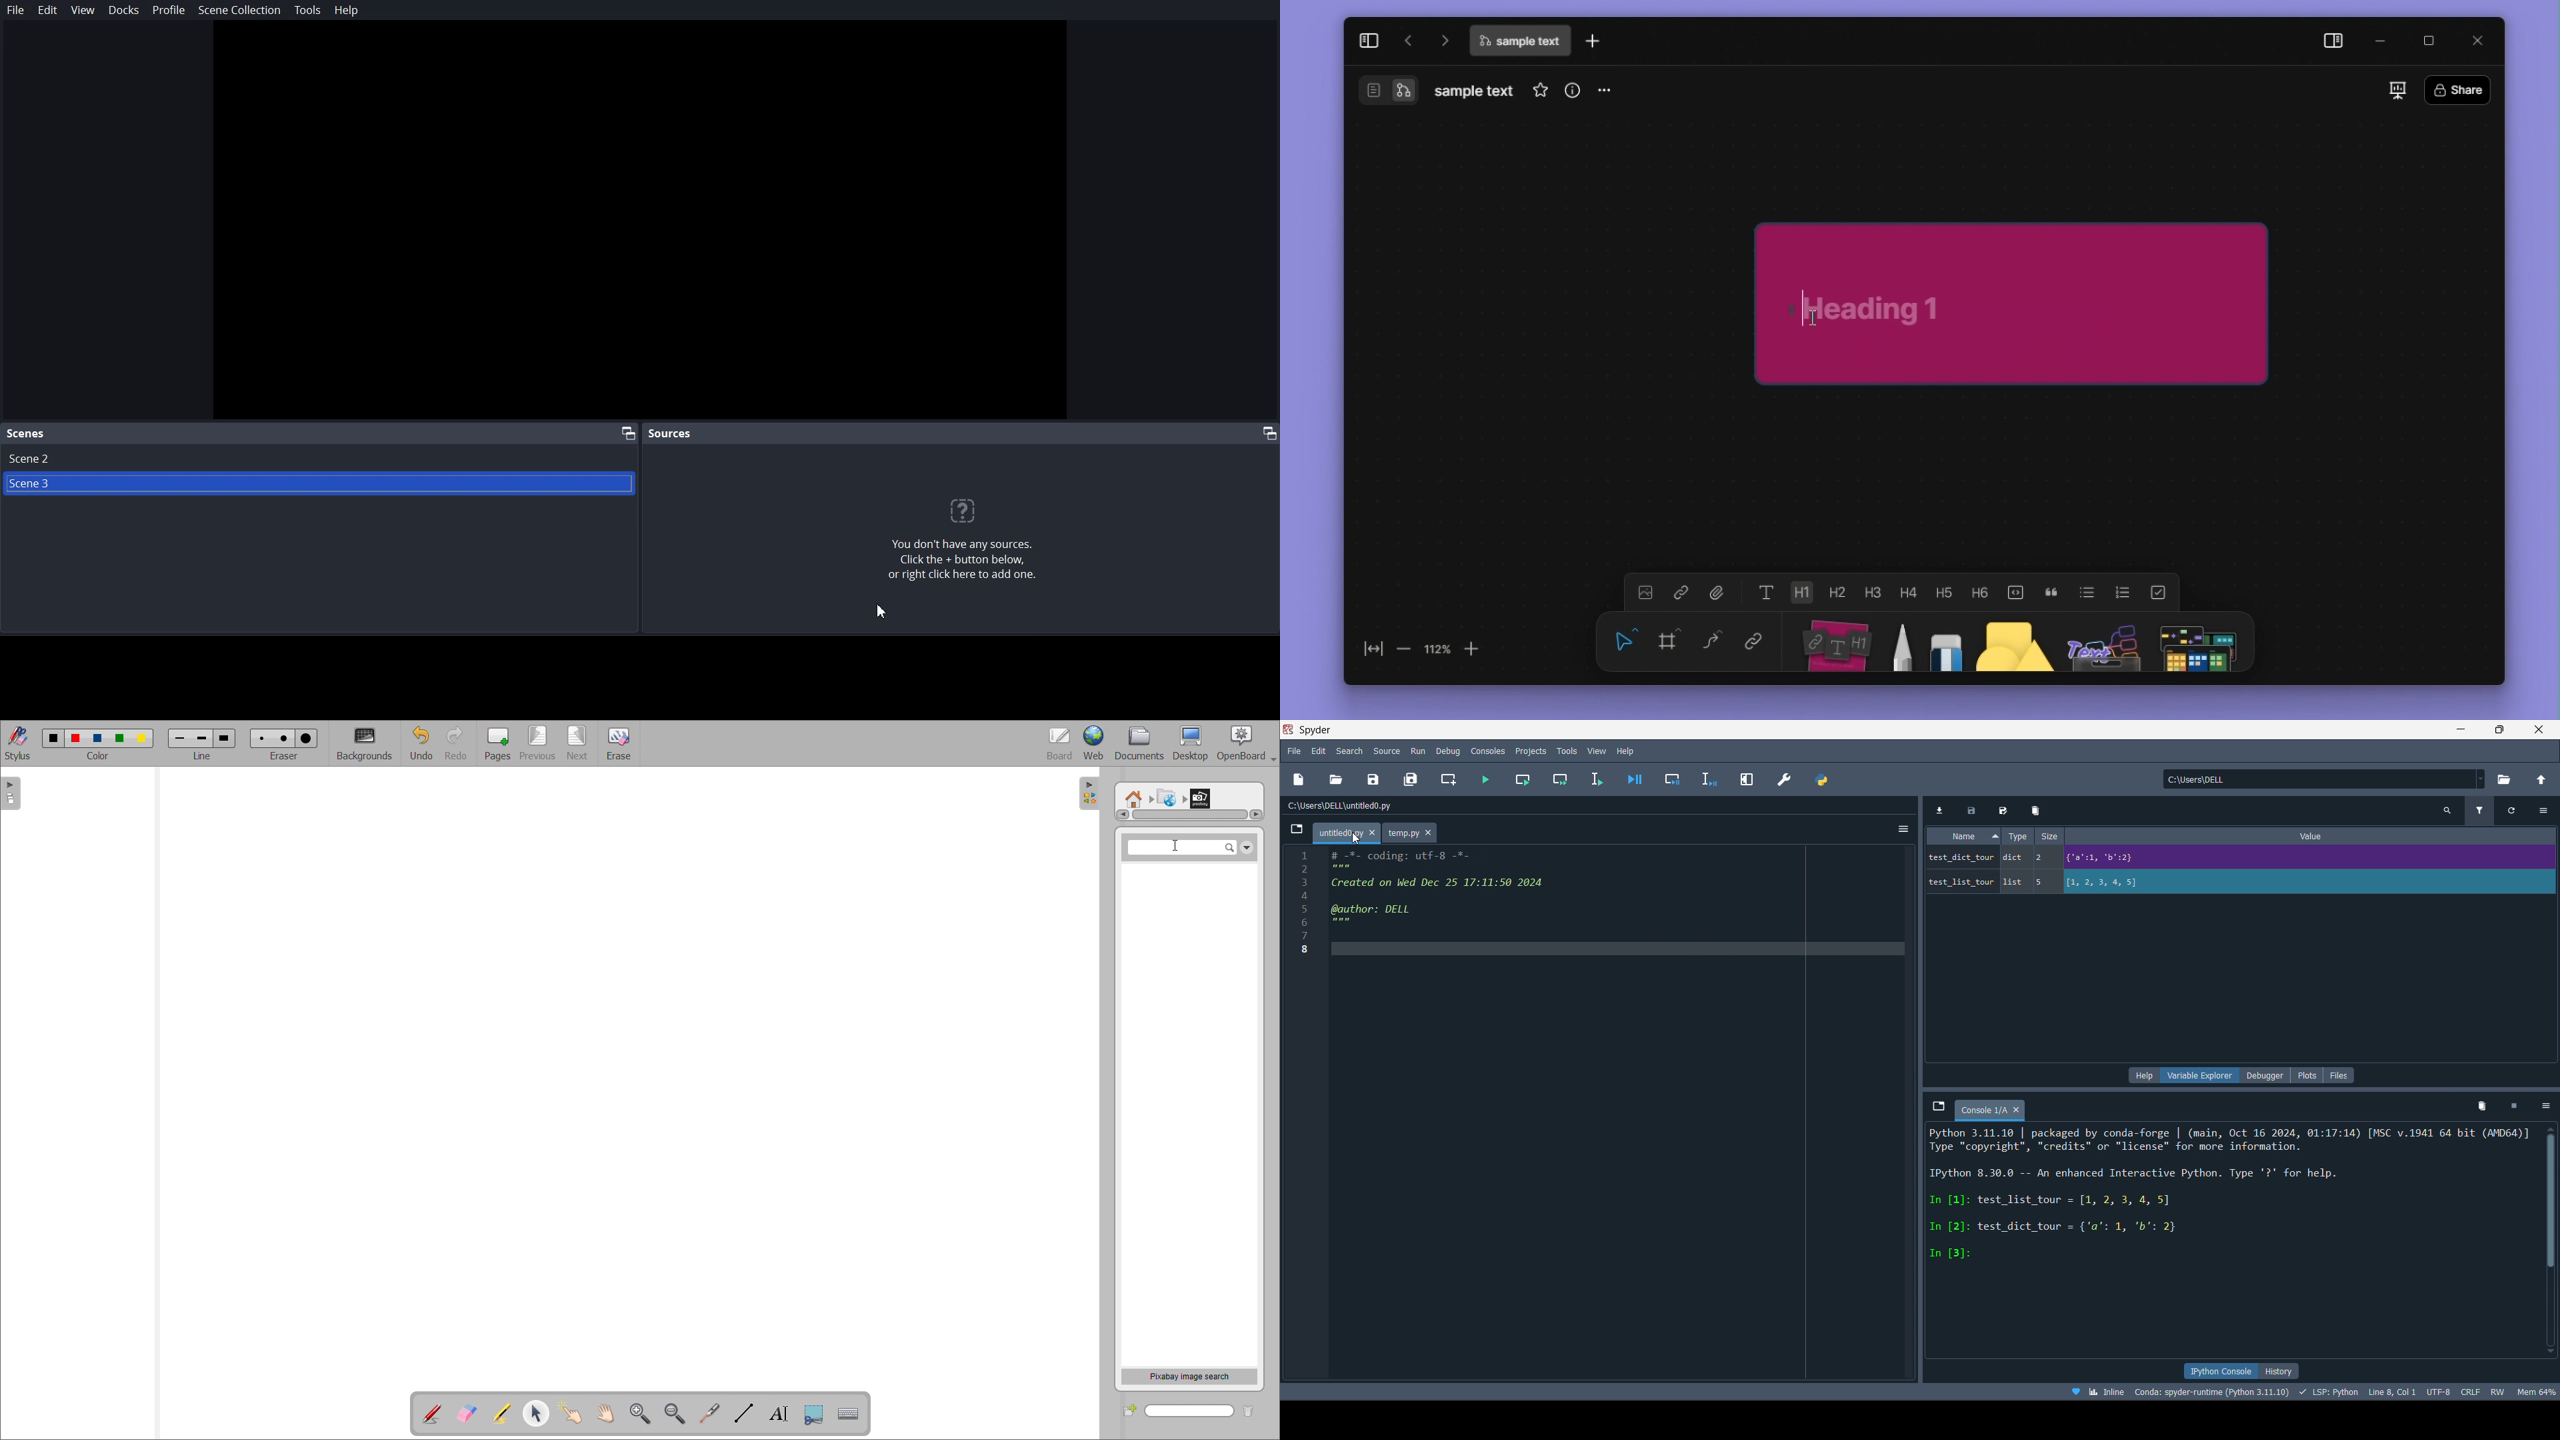 This screenshot has height=1456, width=2576. Describe the element at coordinates (1347, 832) in the screenshot. I see `untitled0.py` at that location.